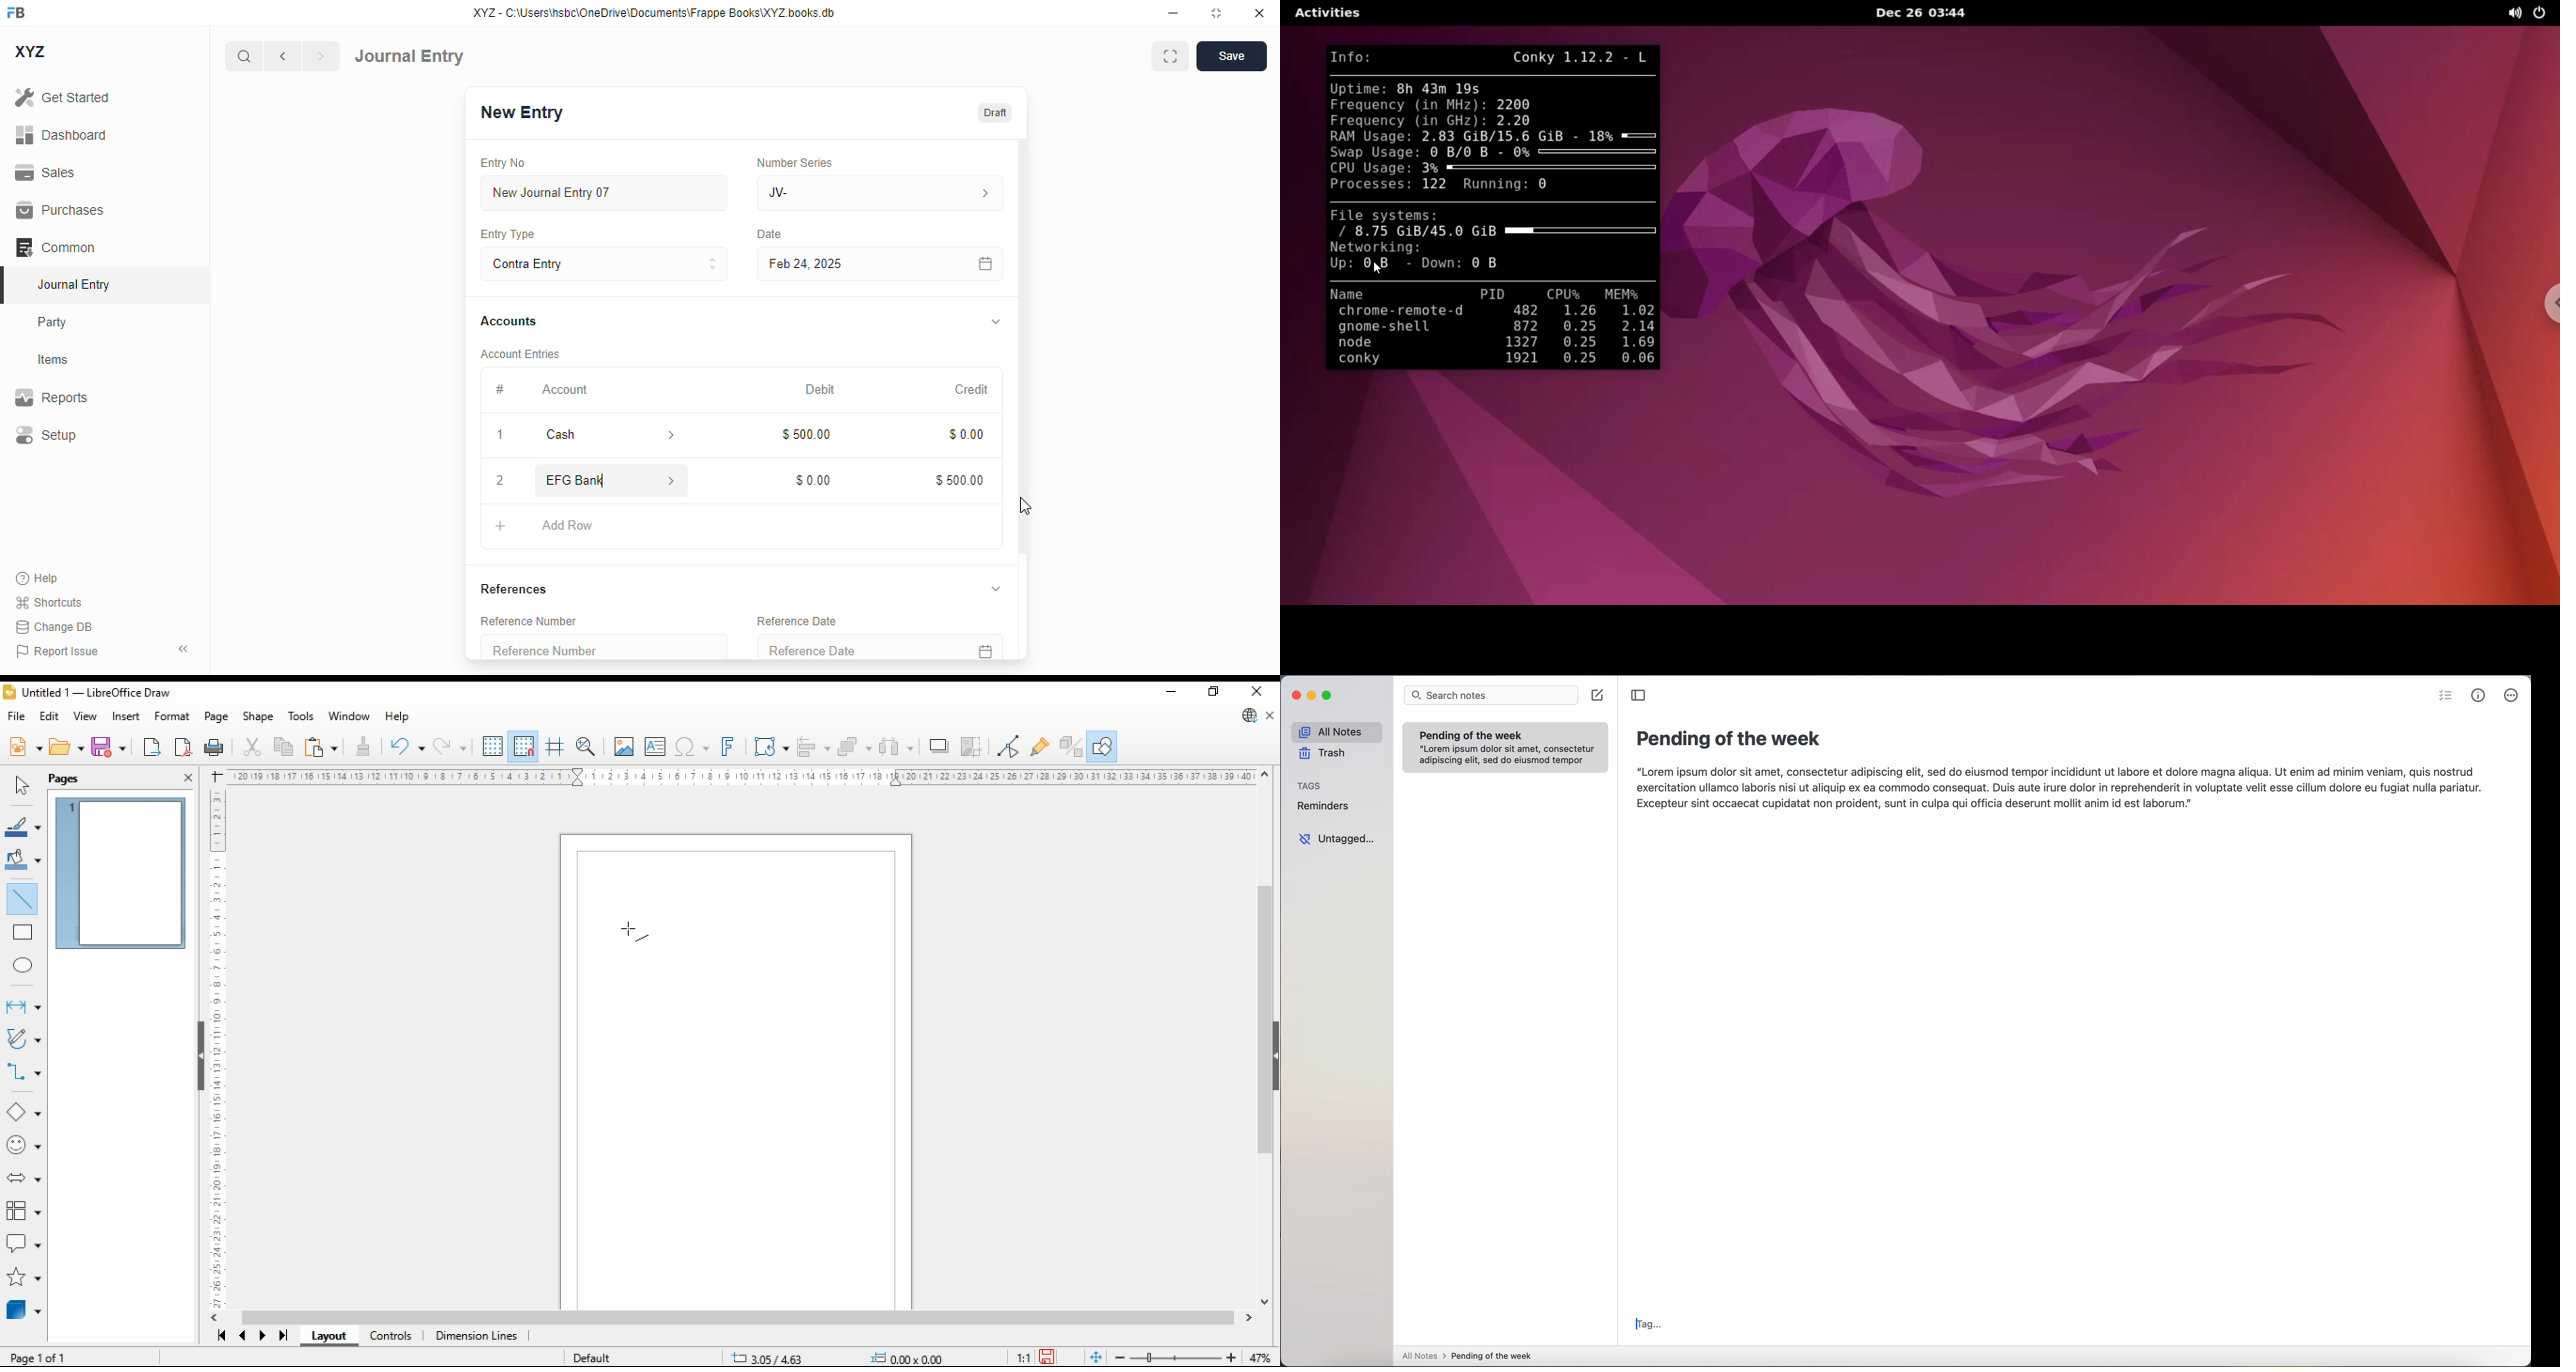 Image resolution: width=2576 pixels, height=1372 pixels. I want to click on toggle sidebar, so click(185, 649).